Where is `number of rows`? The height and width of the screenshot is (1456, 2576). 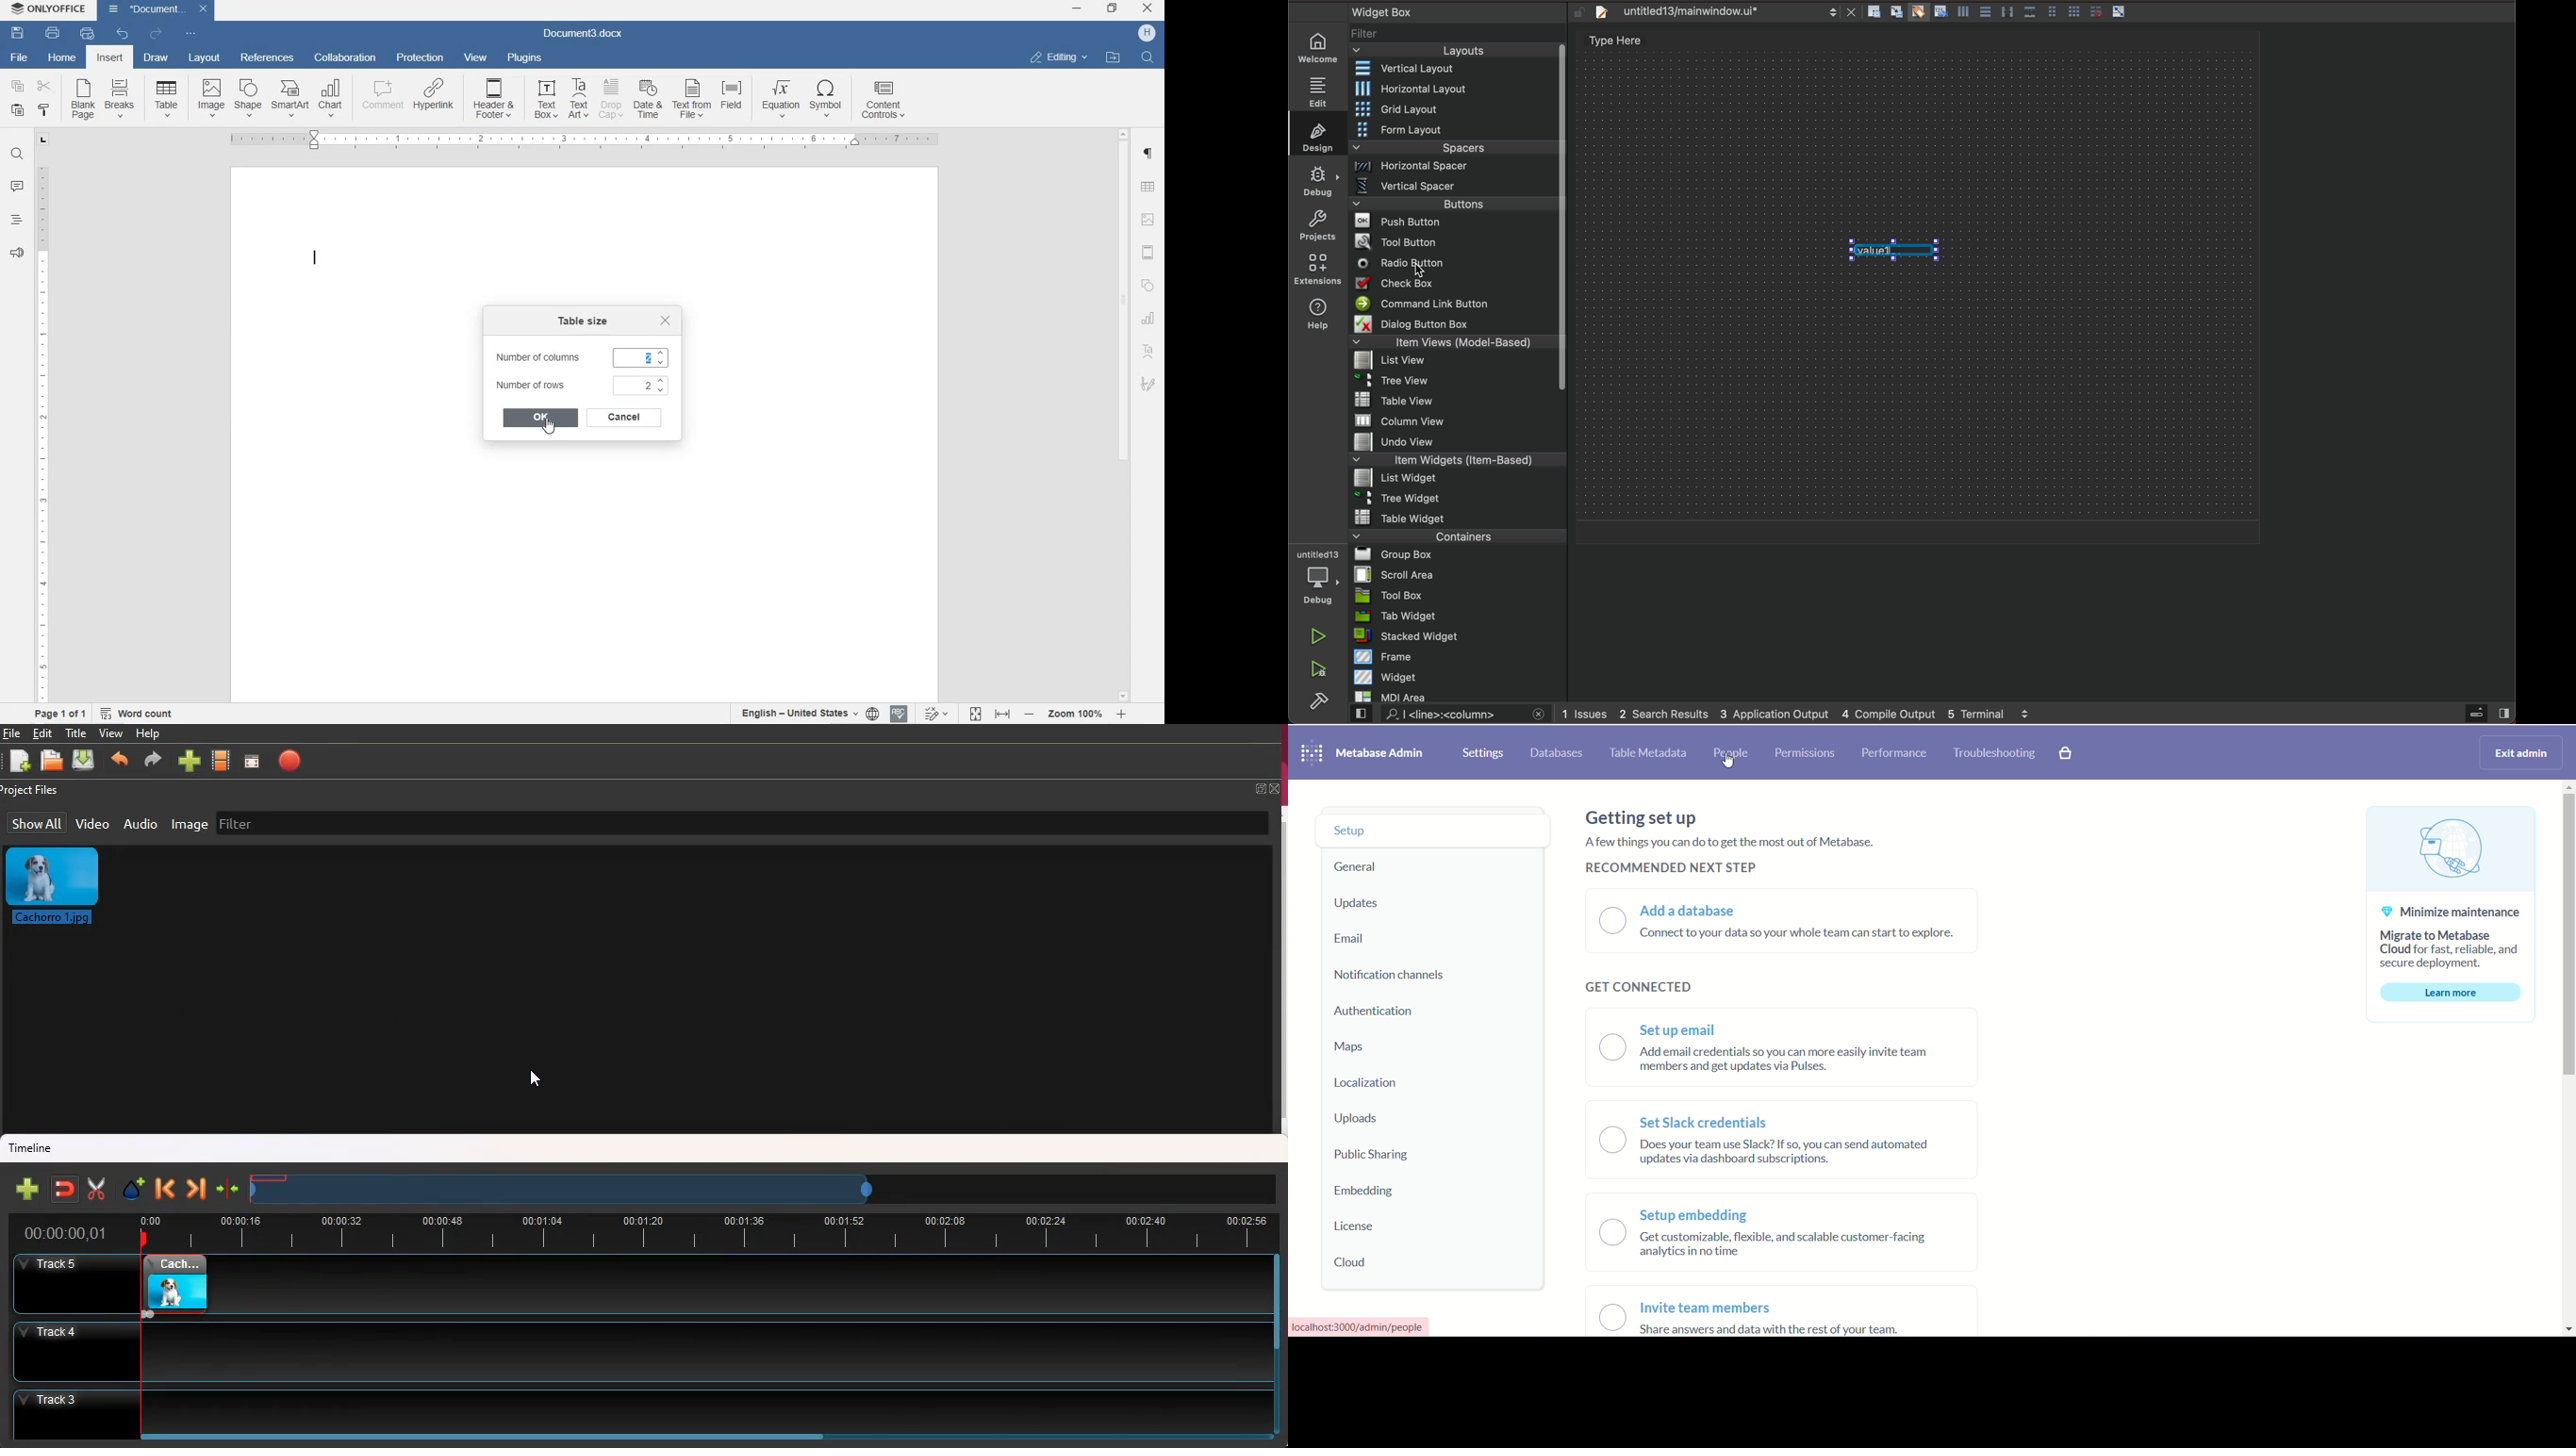
number of rows is located at coordinates (581, 386).